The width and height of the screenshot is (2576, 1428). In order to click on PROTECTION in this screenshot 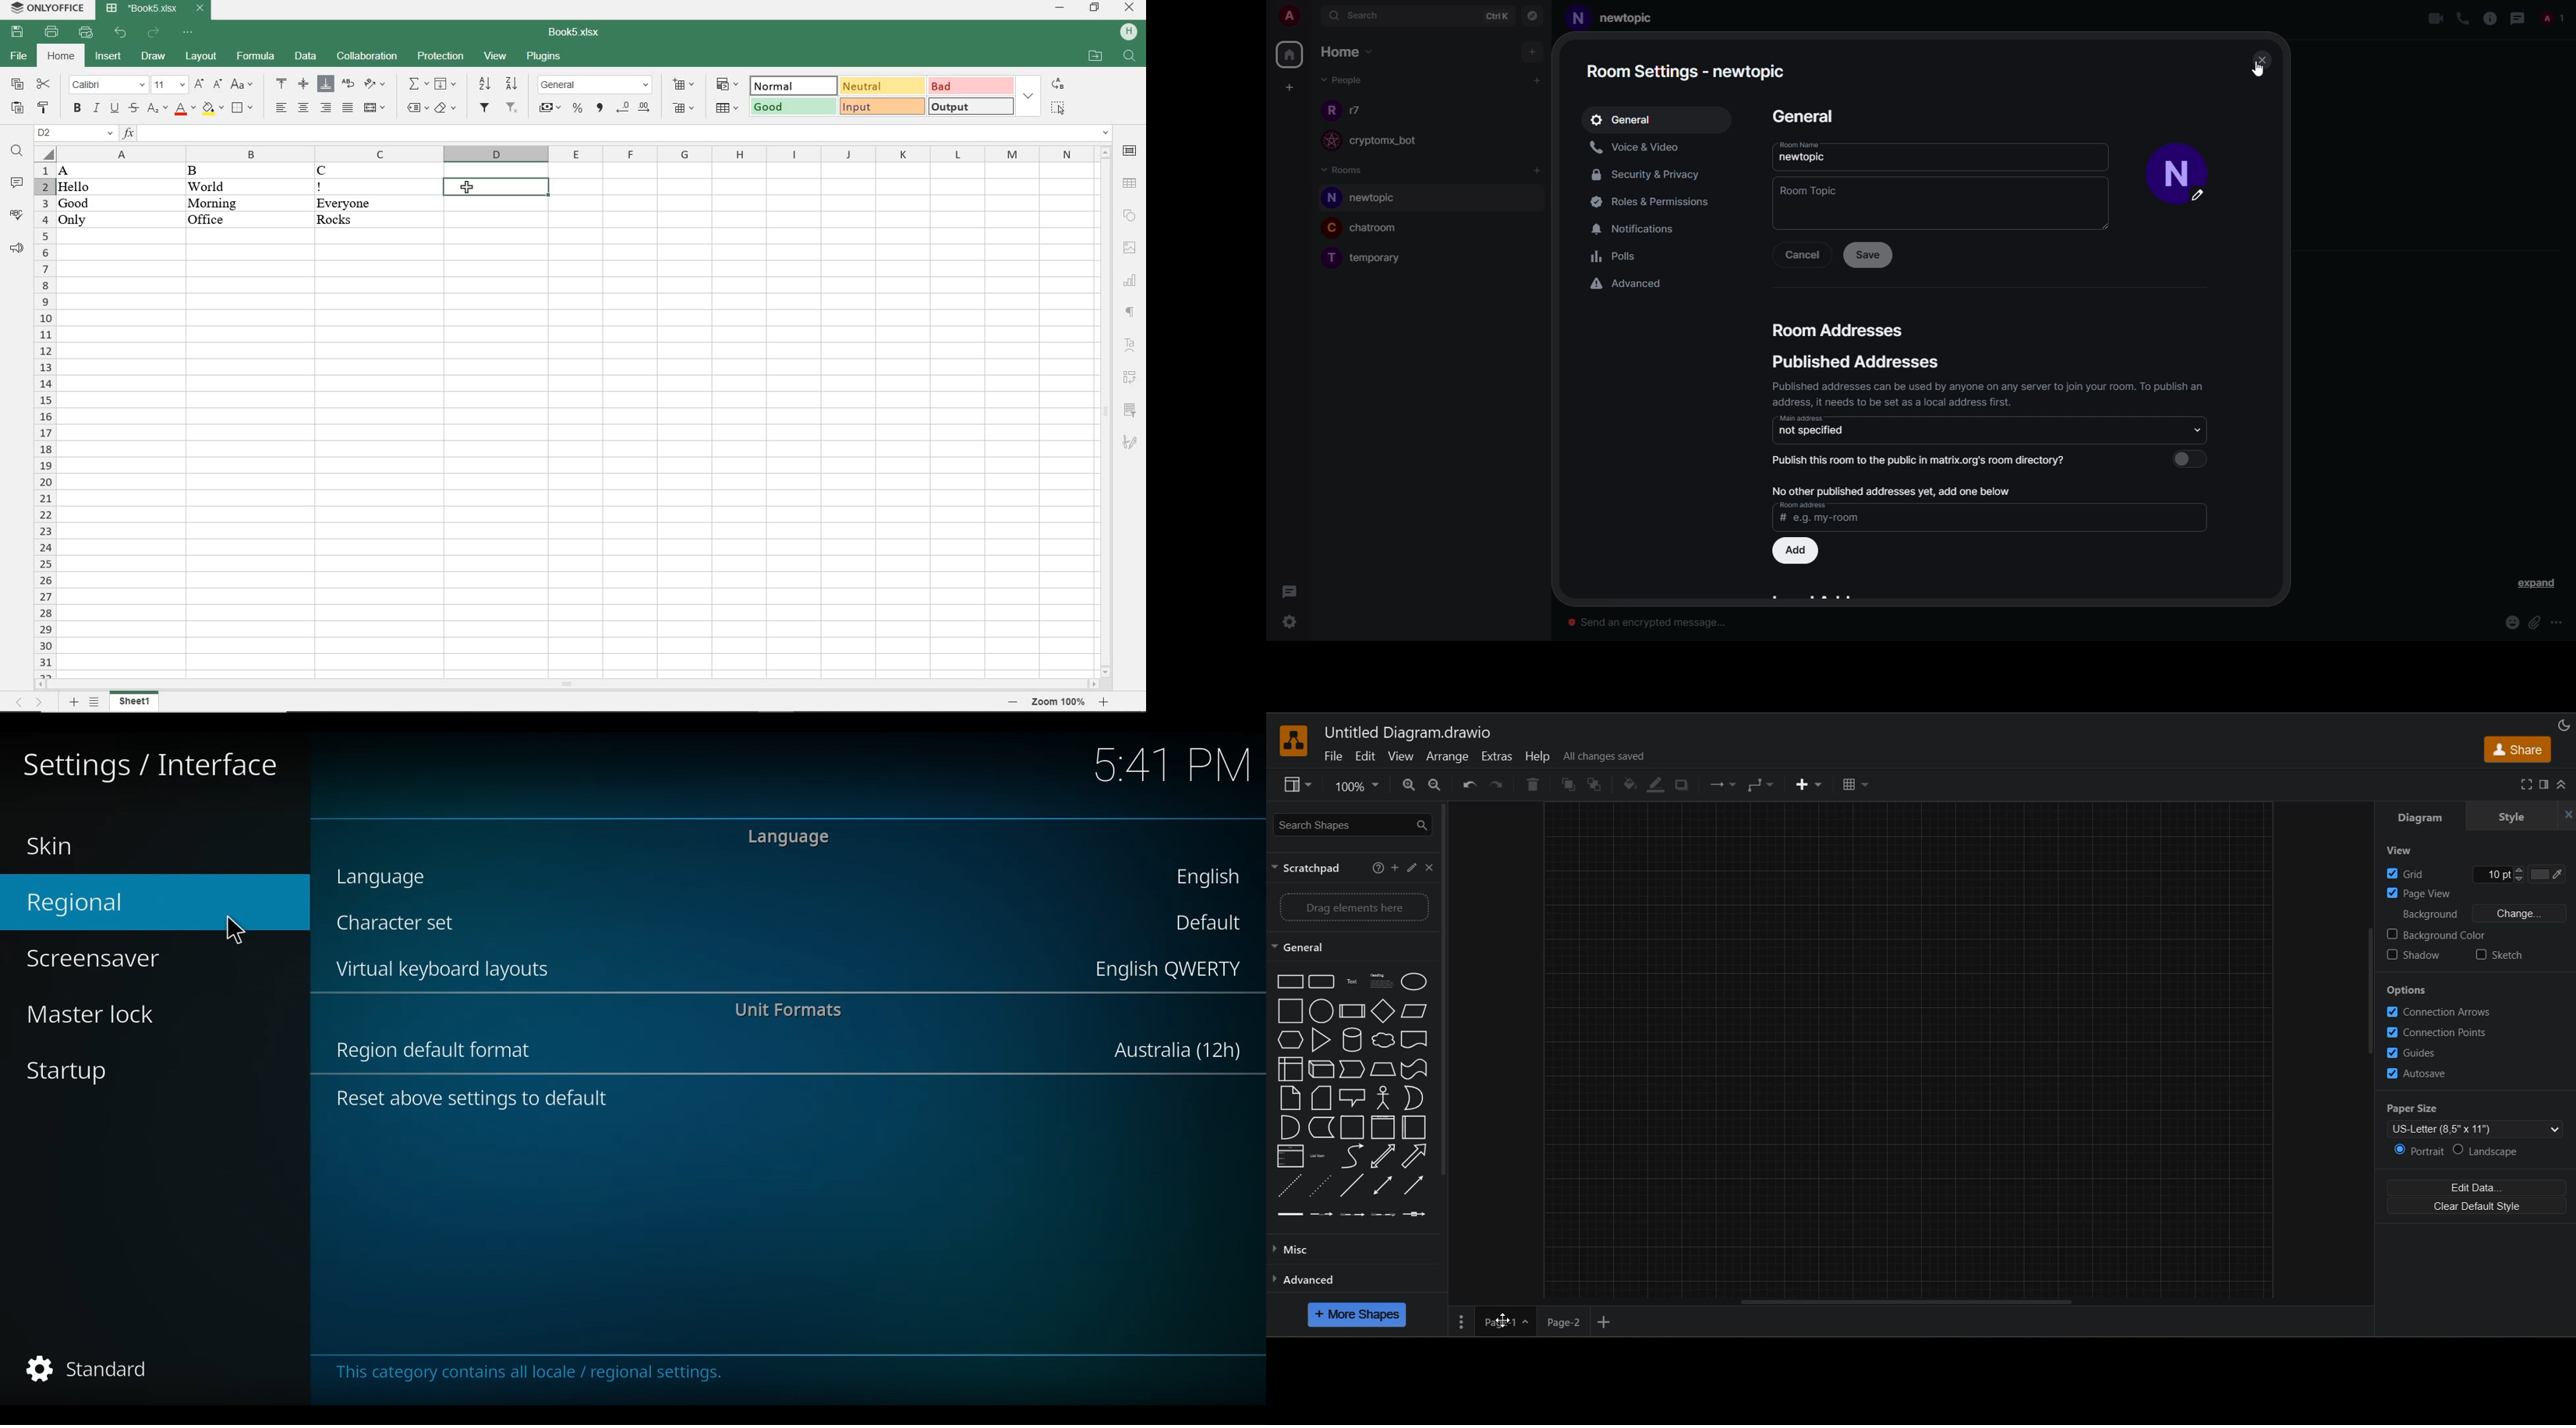, I will do `click(438, 55)`.